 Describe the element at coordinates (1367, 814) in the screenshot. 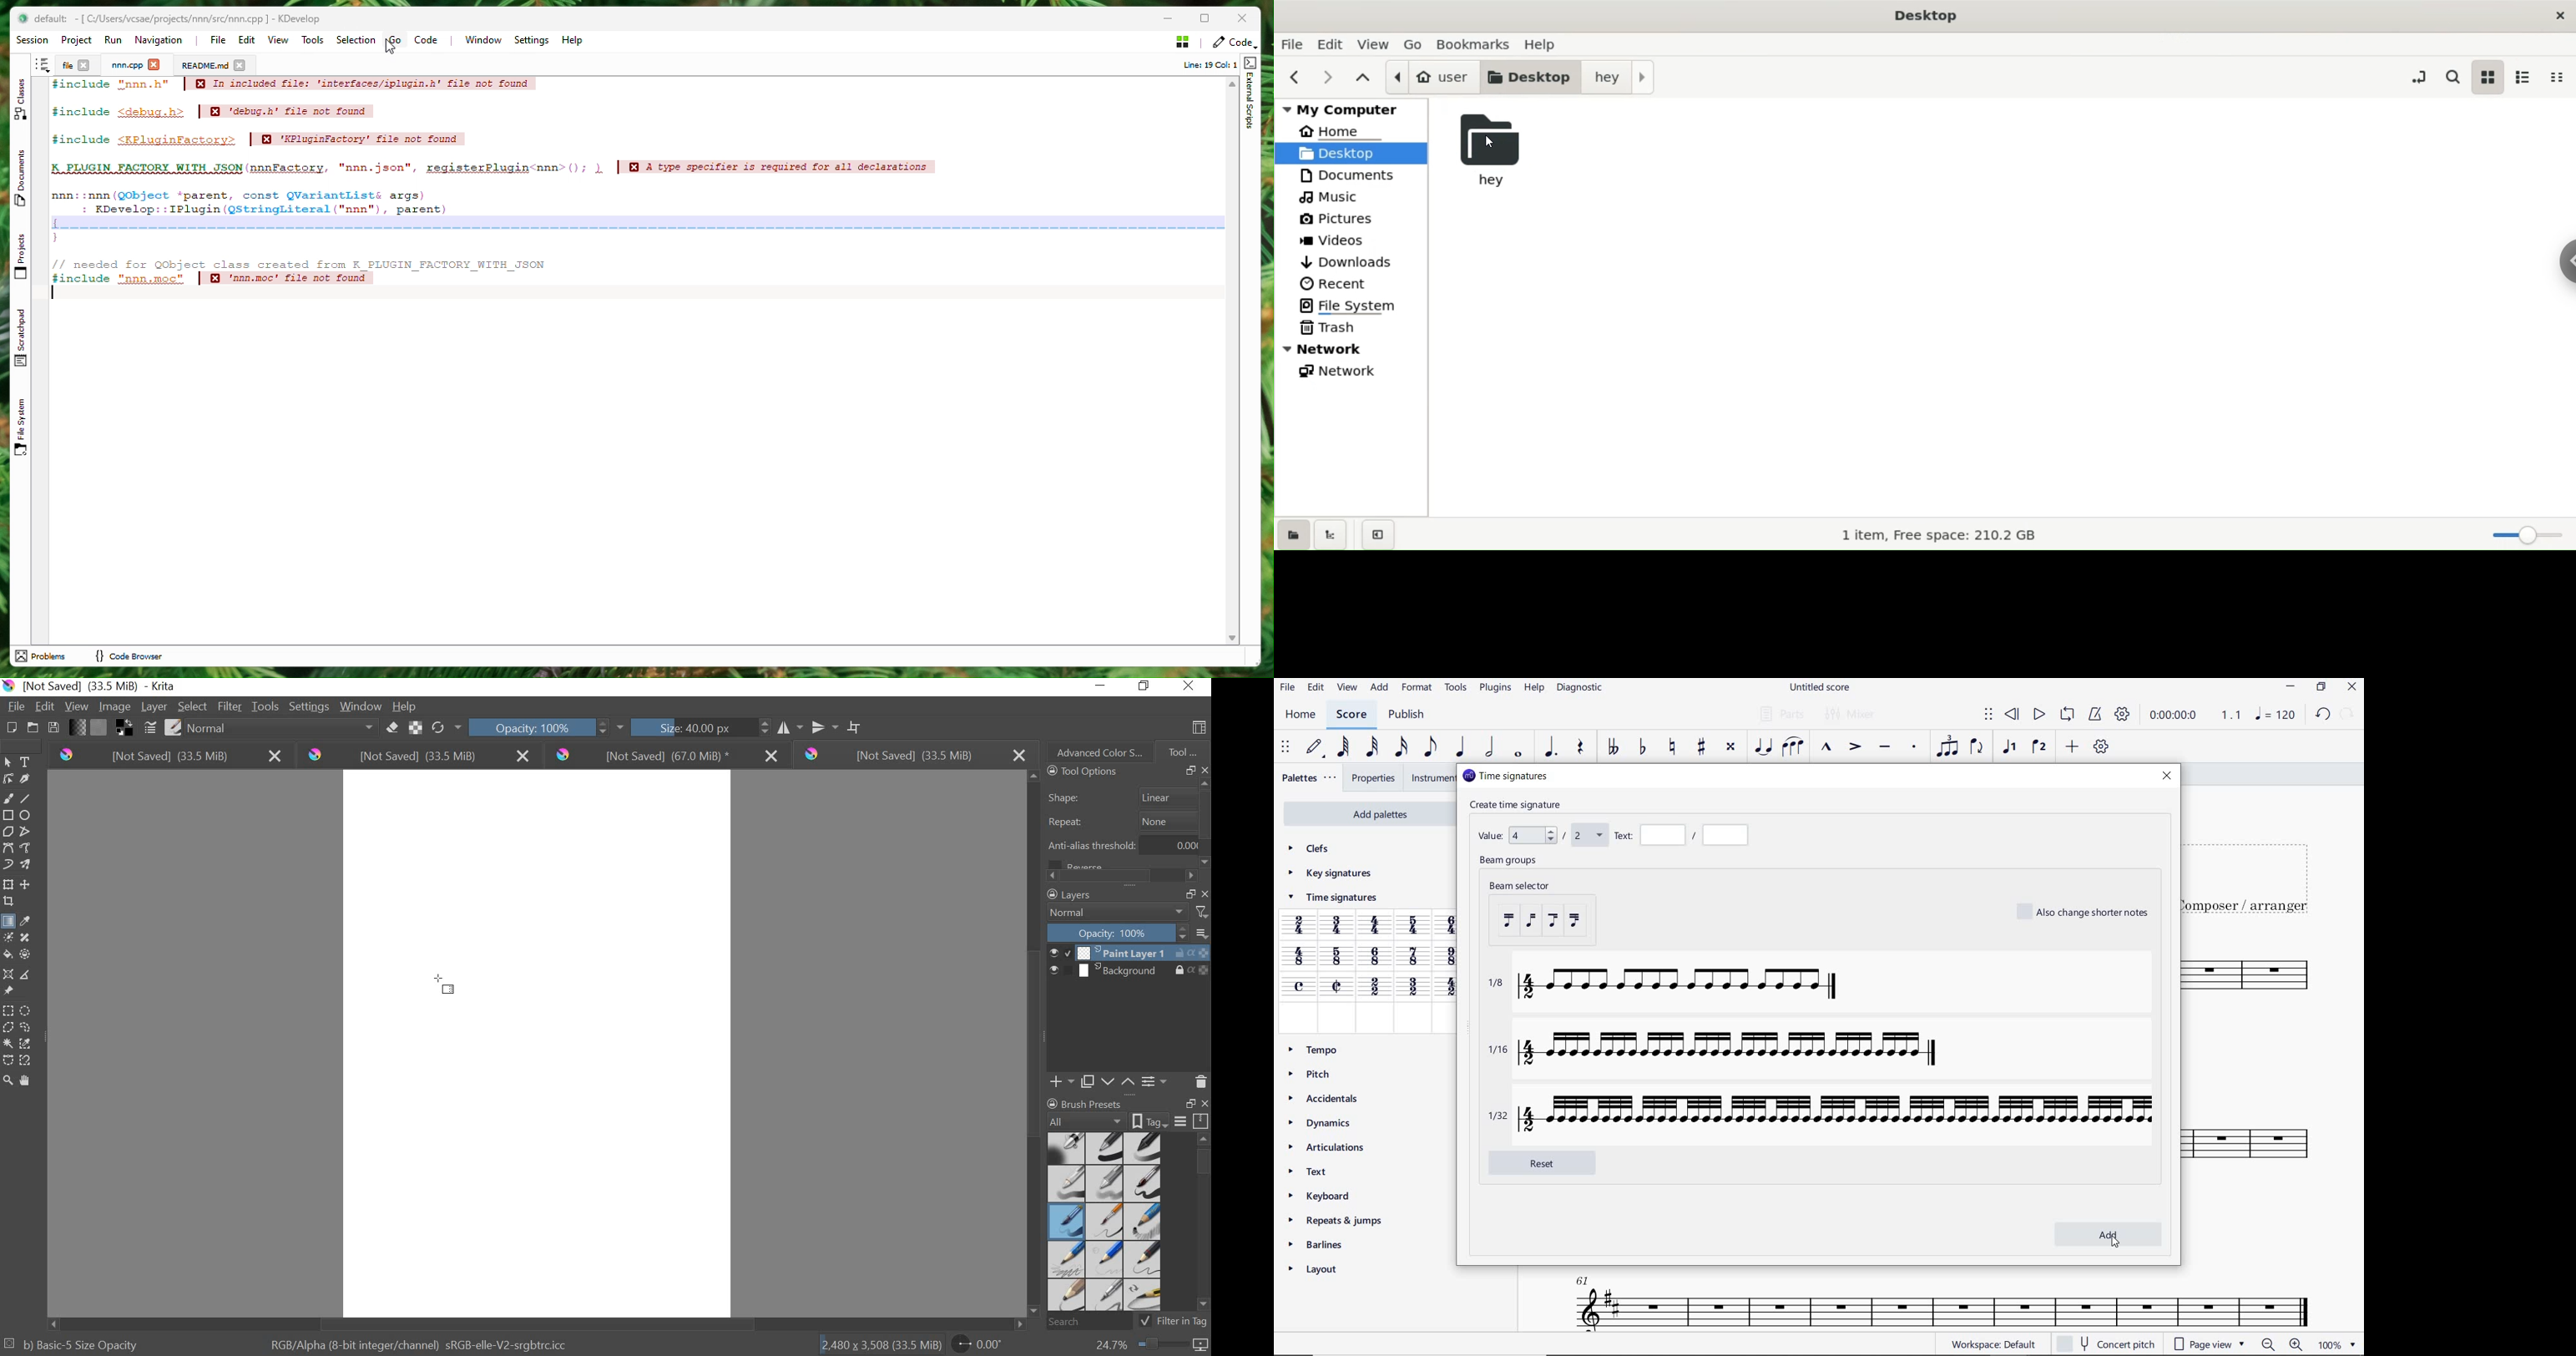

I see `ADD PALETTES` at that location.